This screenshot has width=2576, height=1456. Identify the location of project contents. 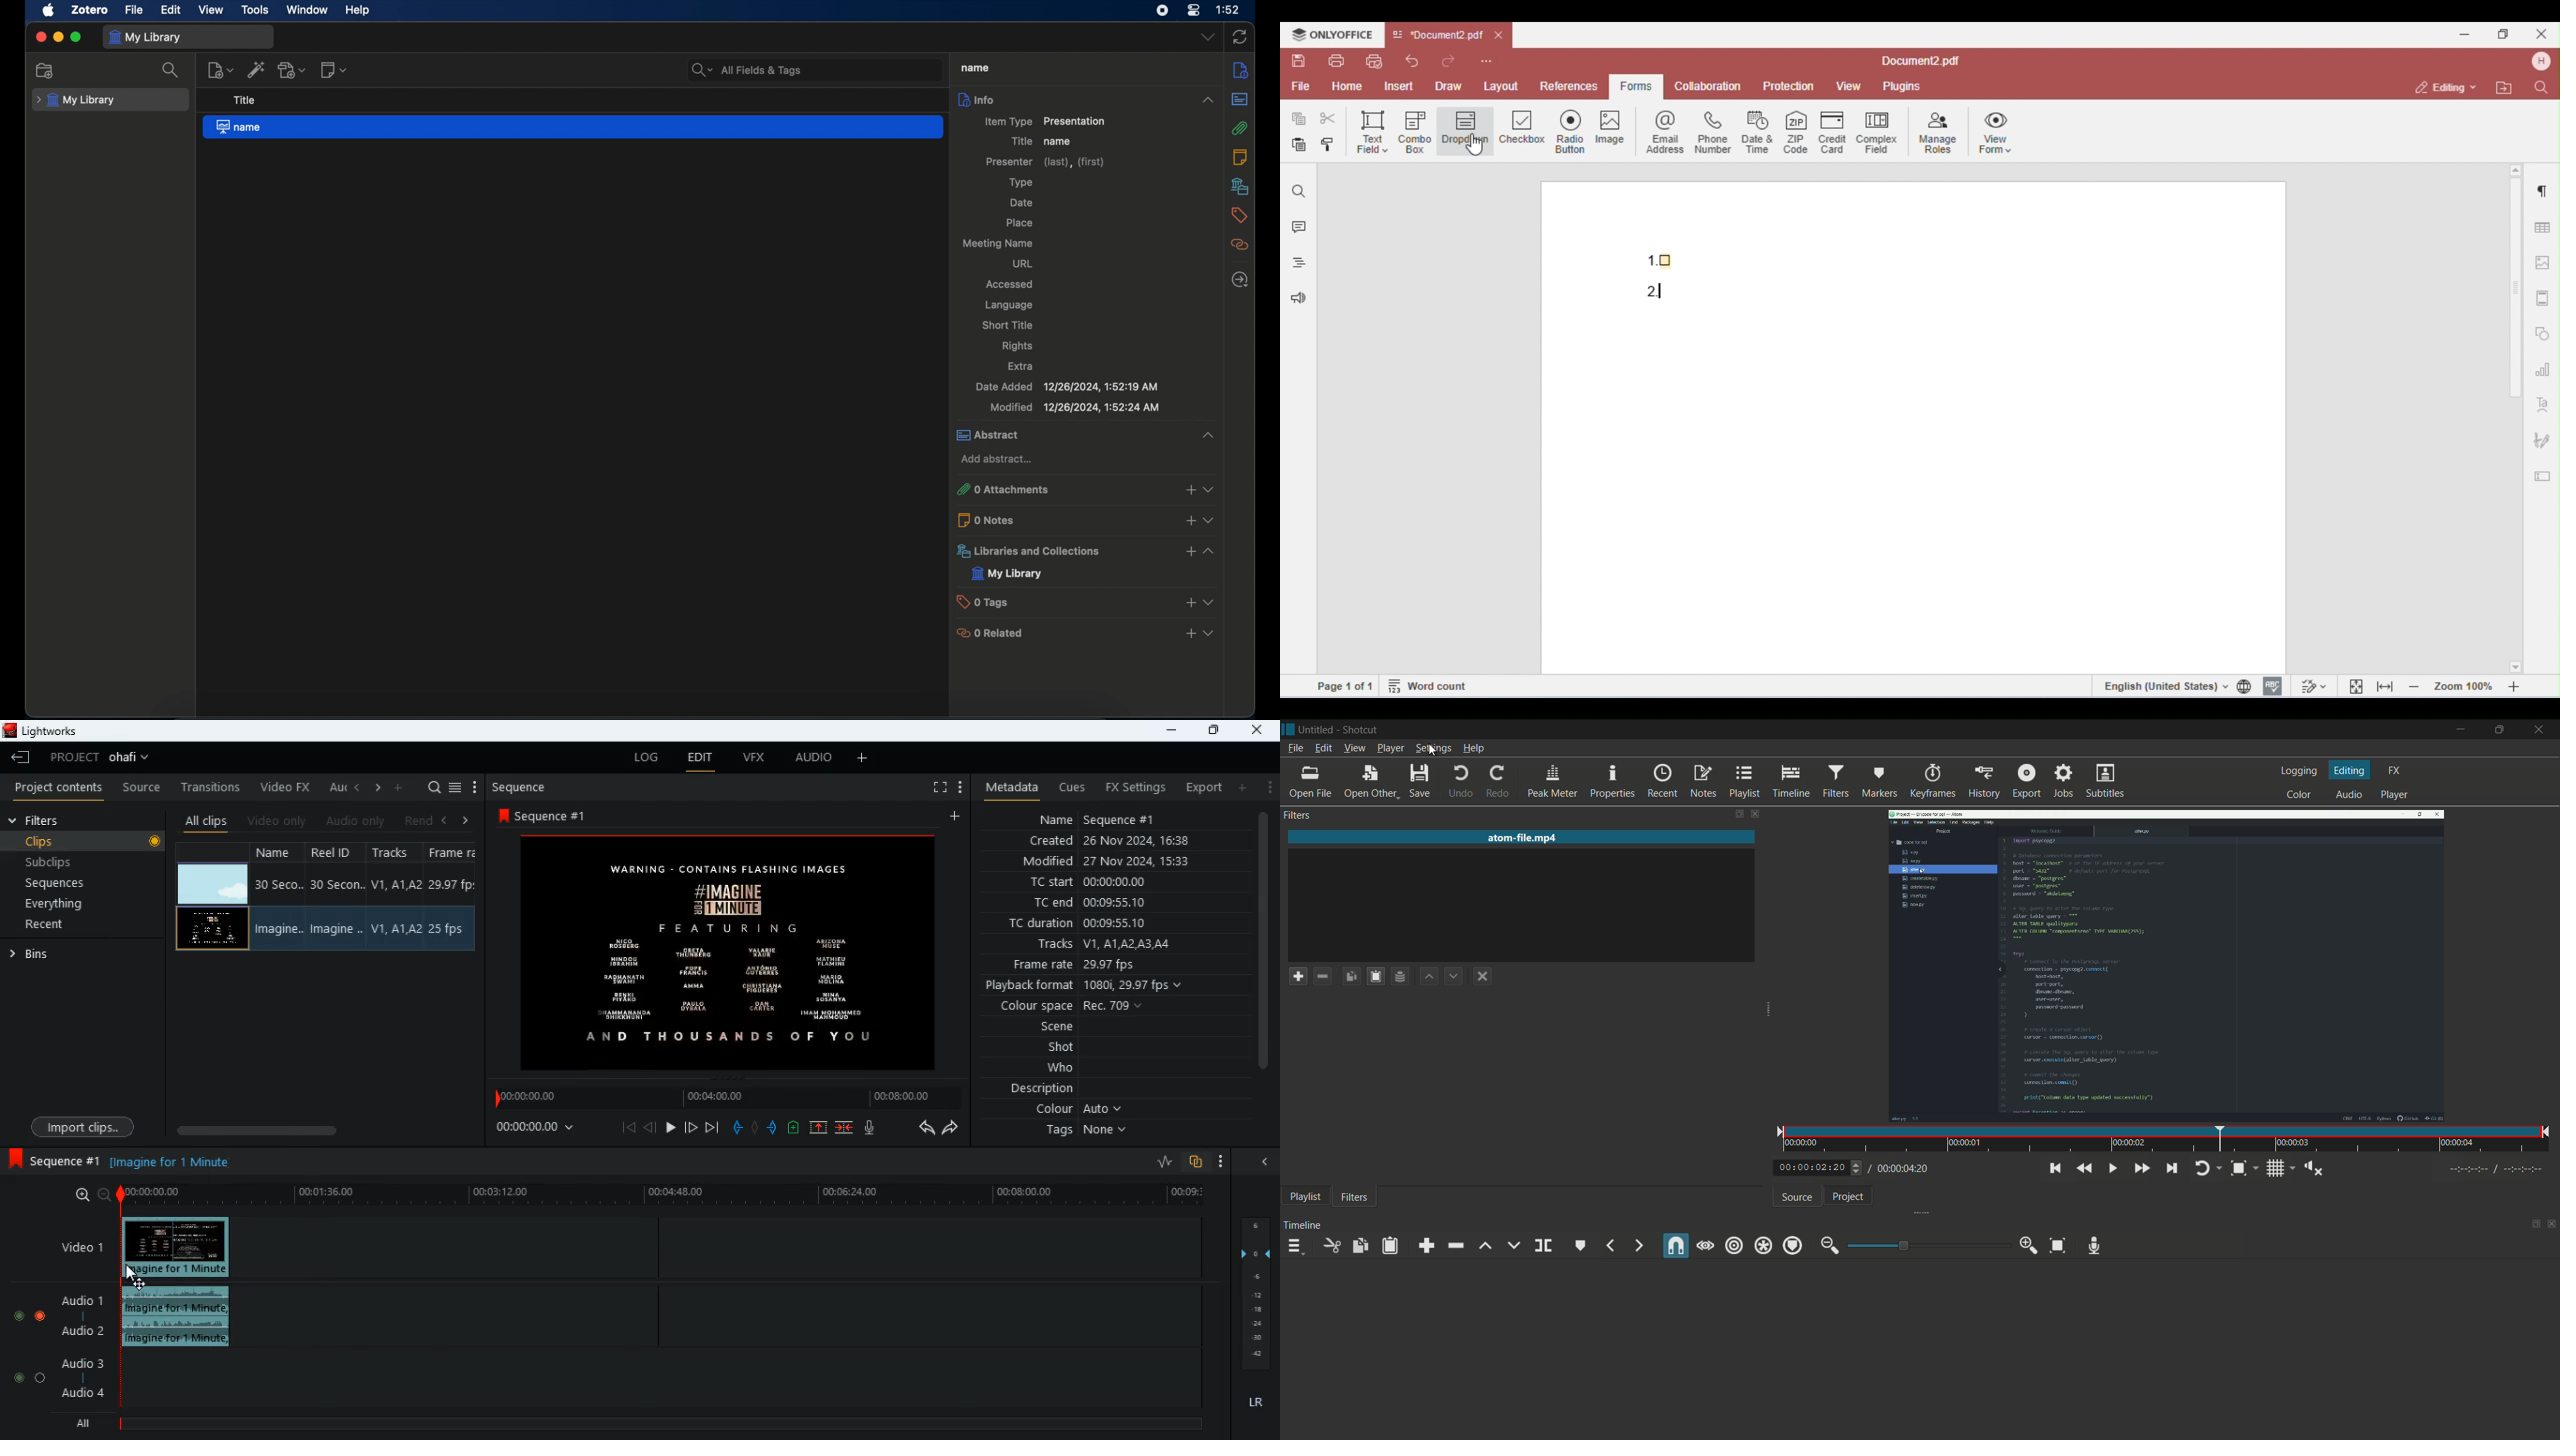
(63, 788).